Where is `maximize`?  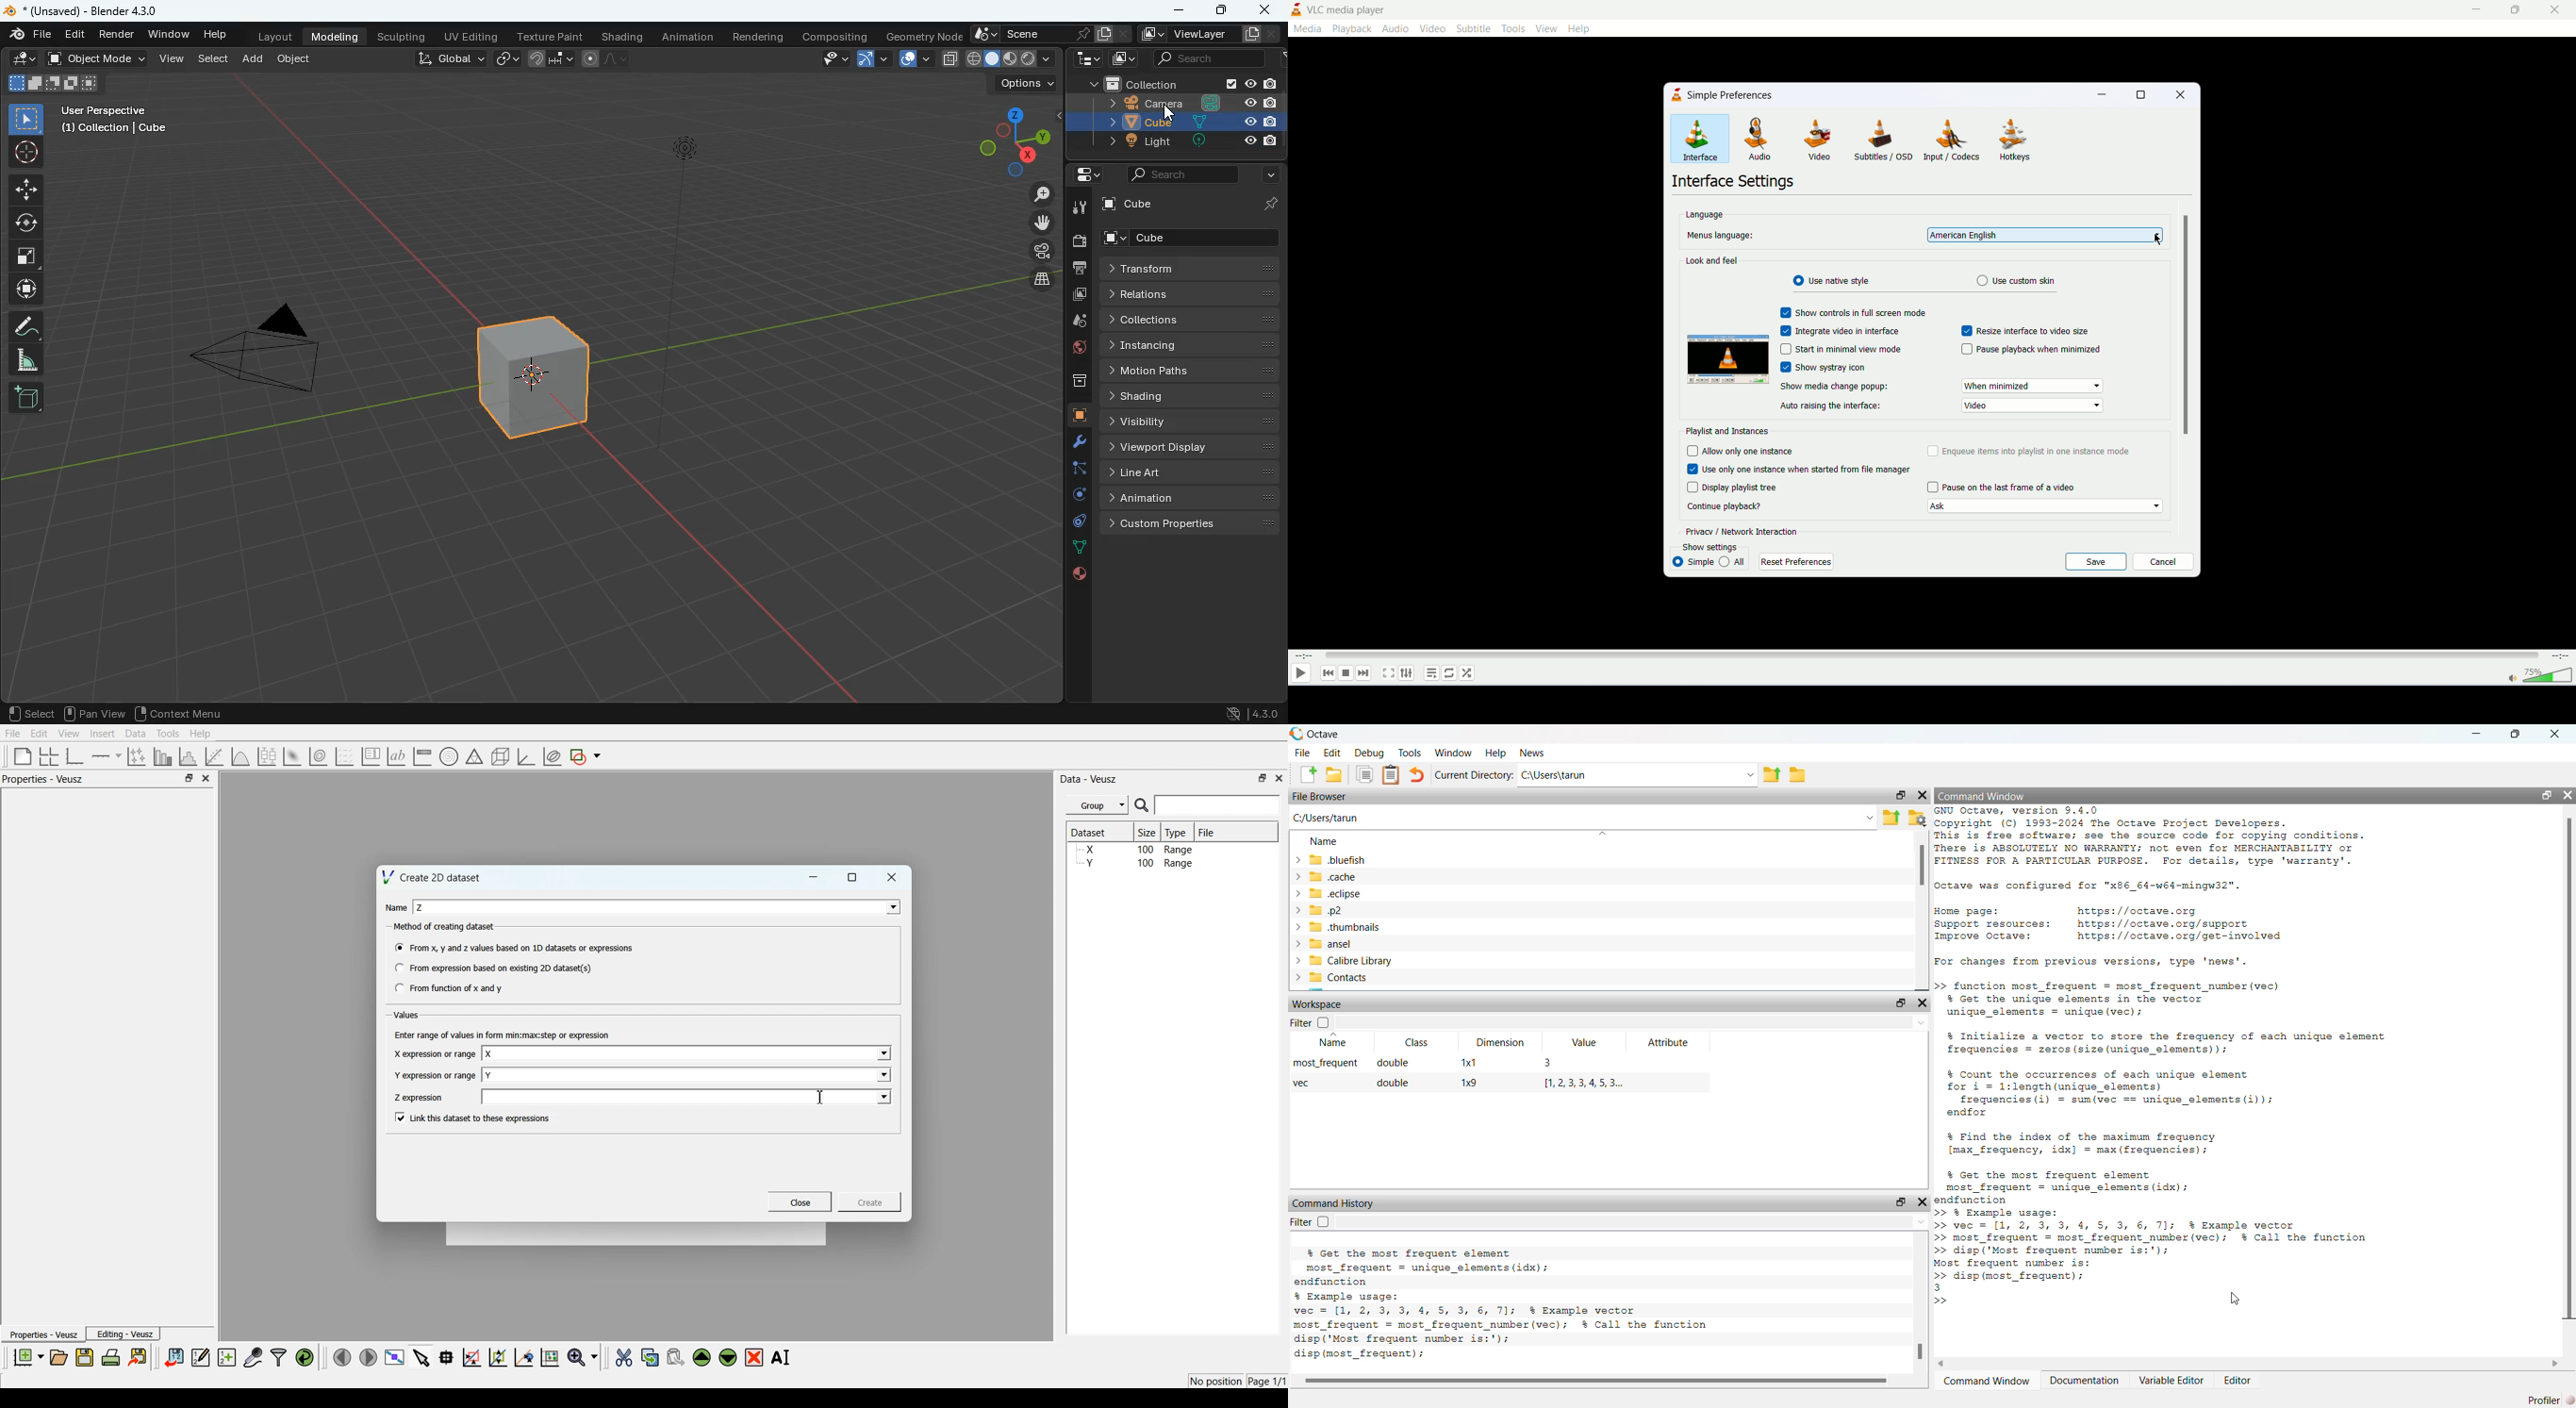
maximize is located at coordinates (1219, 9).